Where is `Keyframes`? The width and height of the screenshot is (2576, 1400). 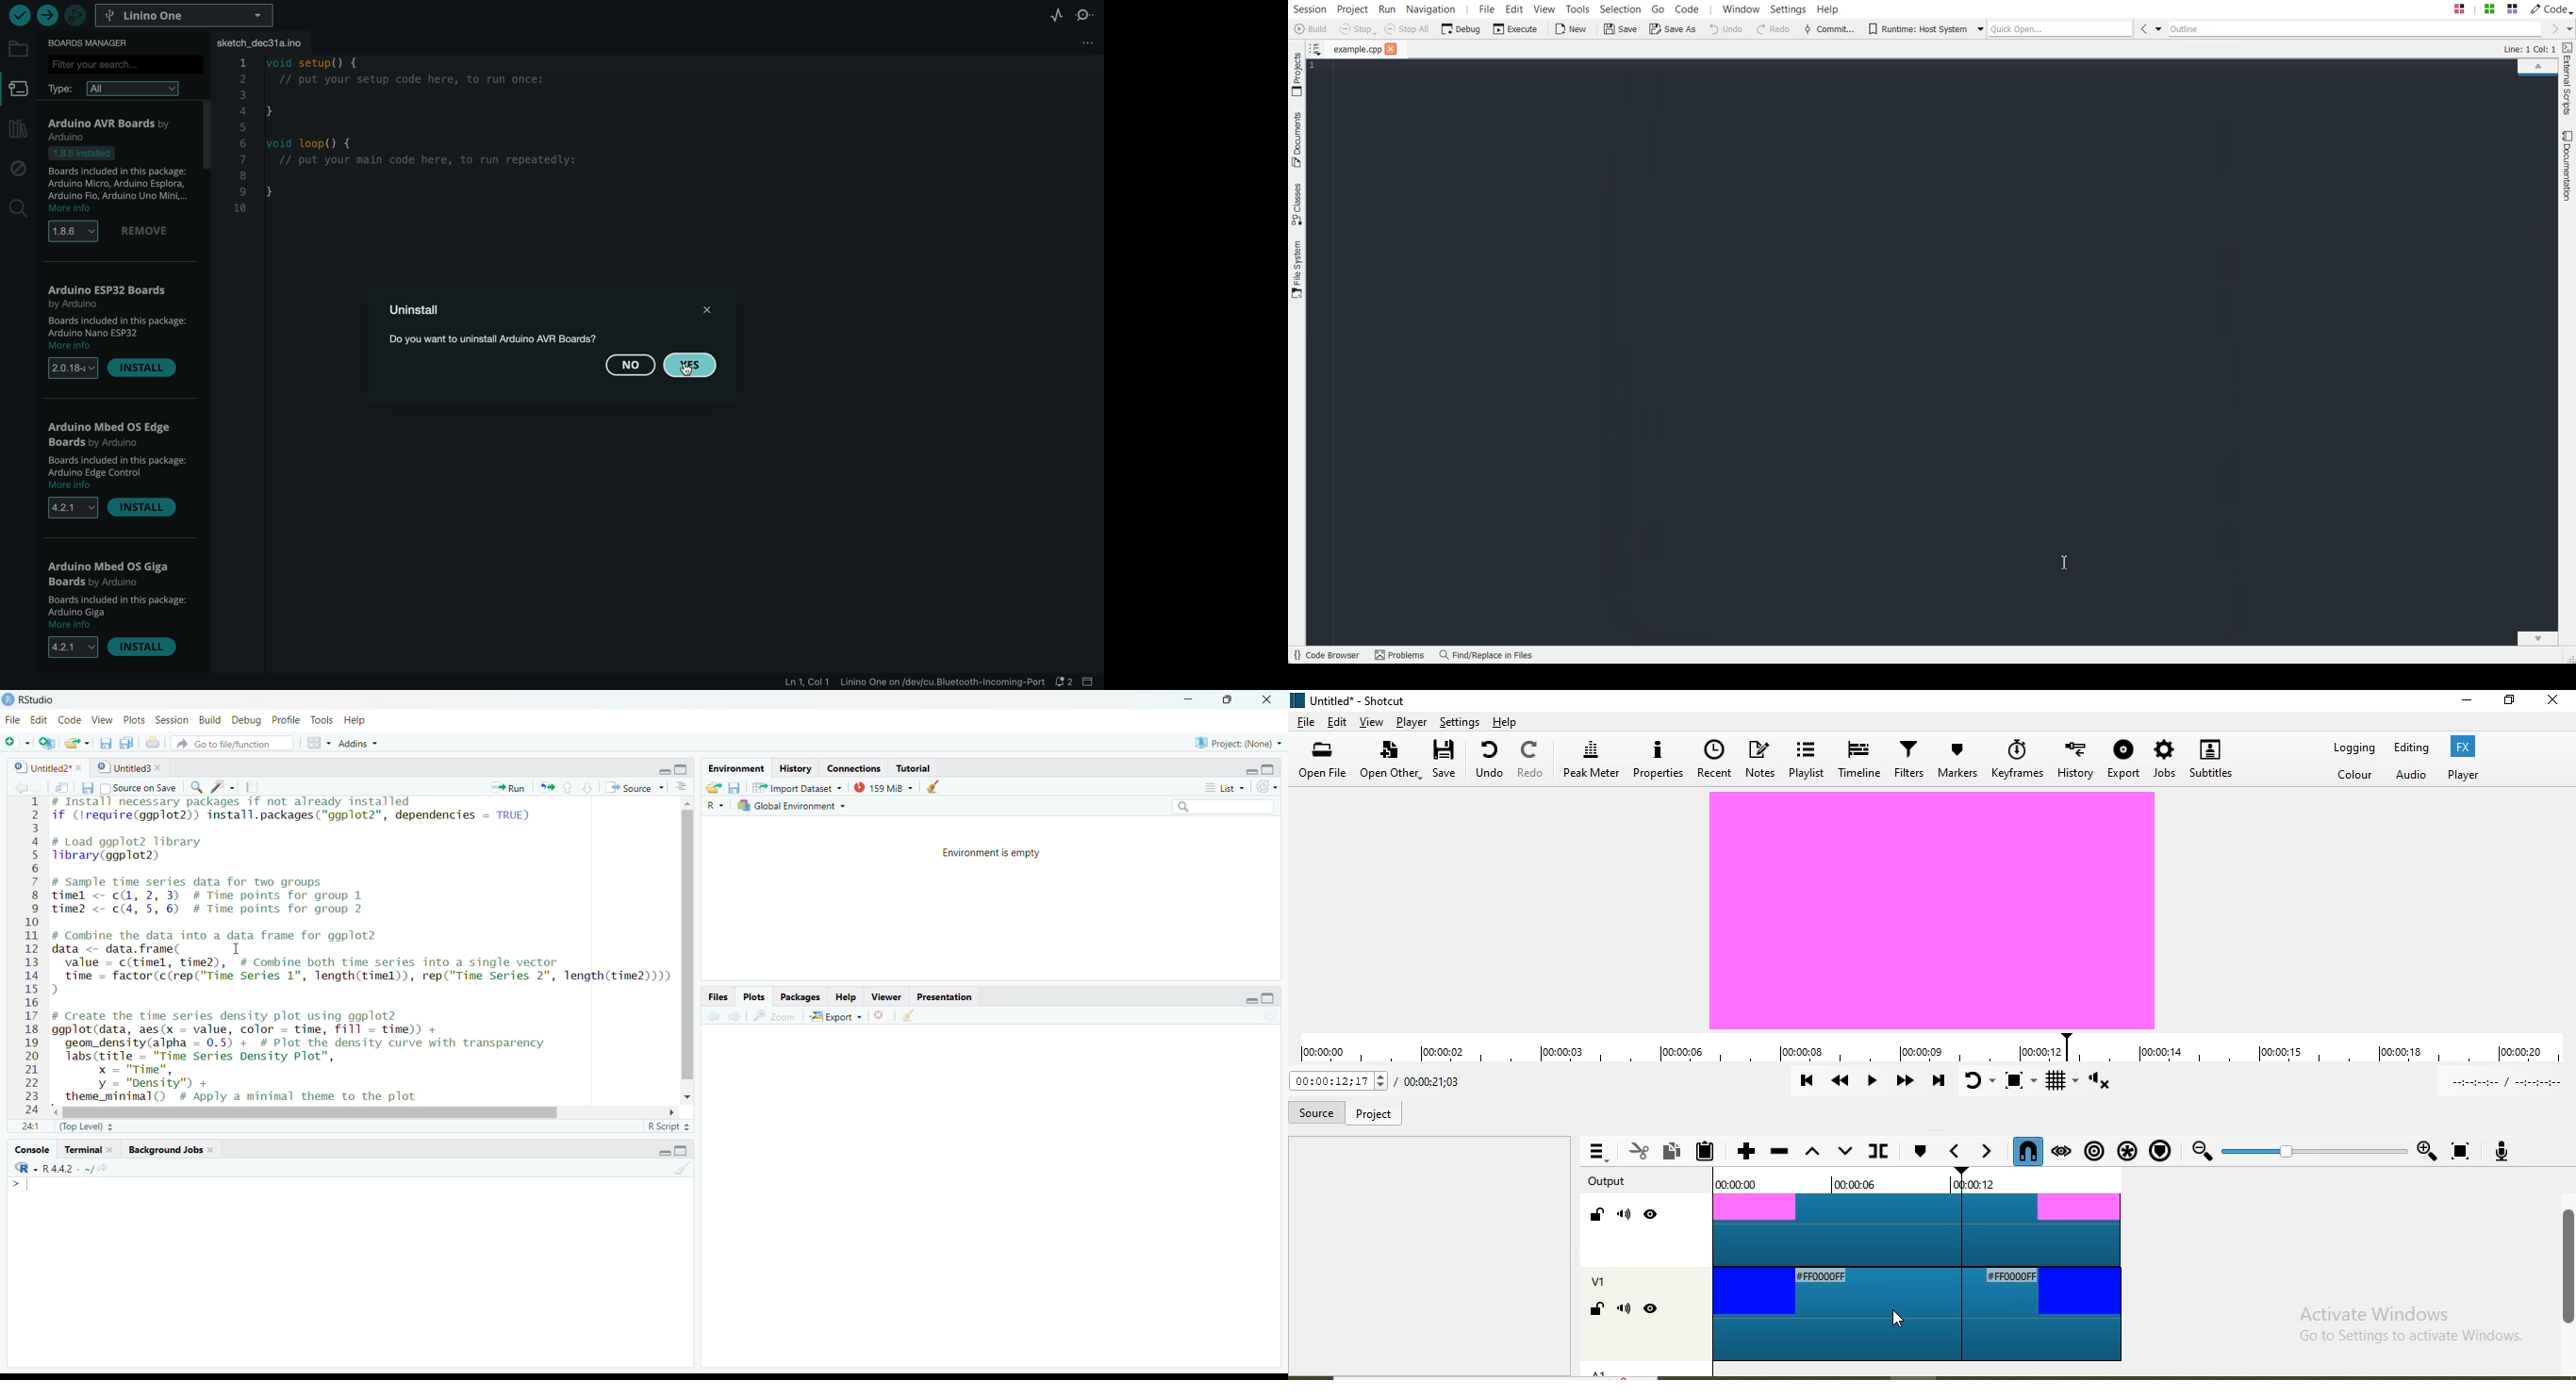
Keyframes is located at coordinates (2017, 759).